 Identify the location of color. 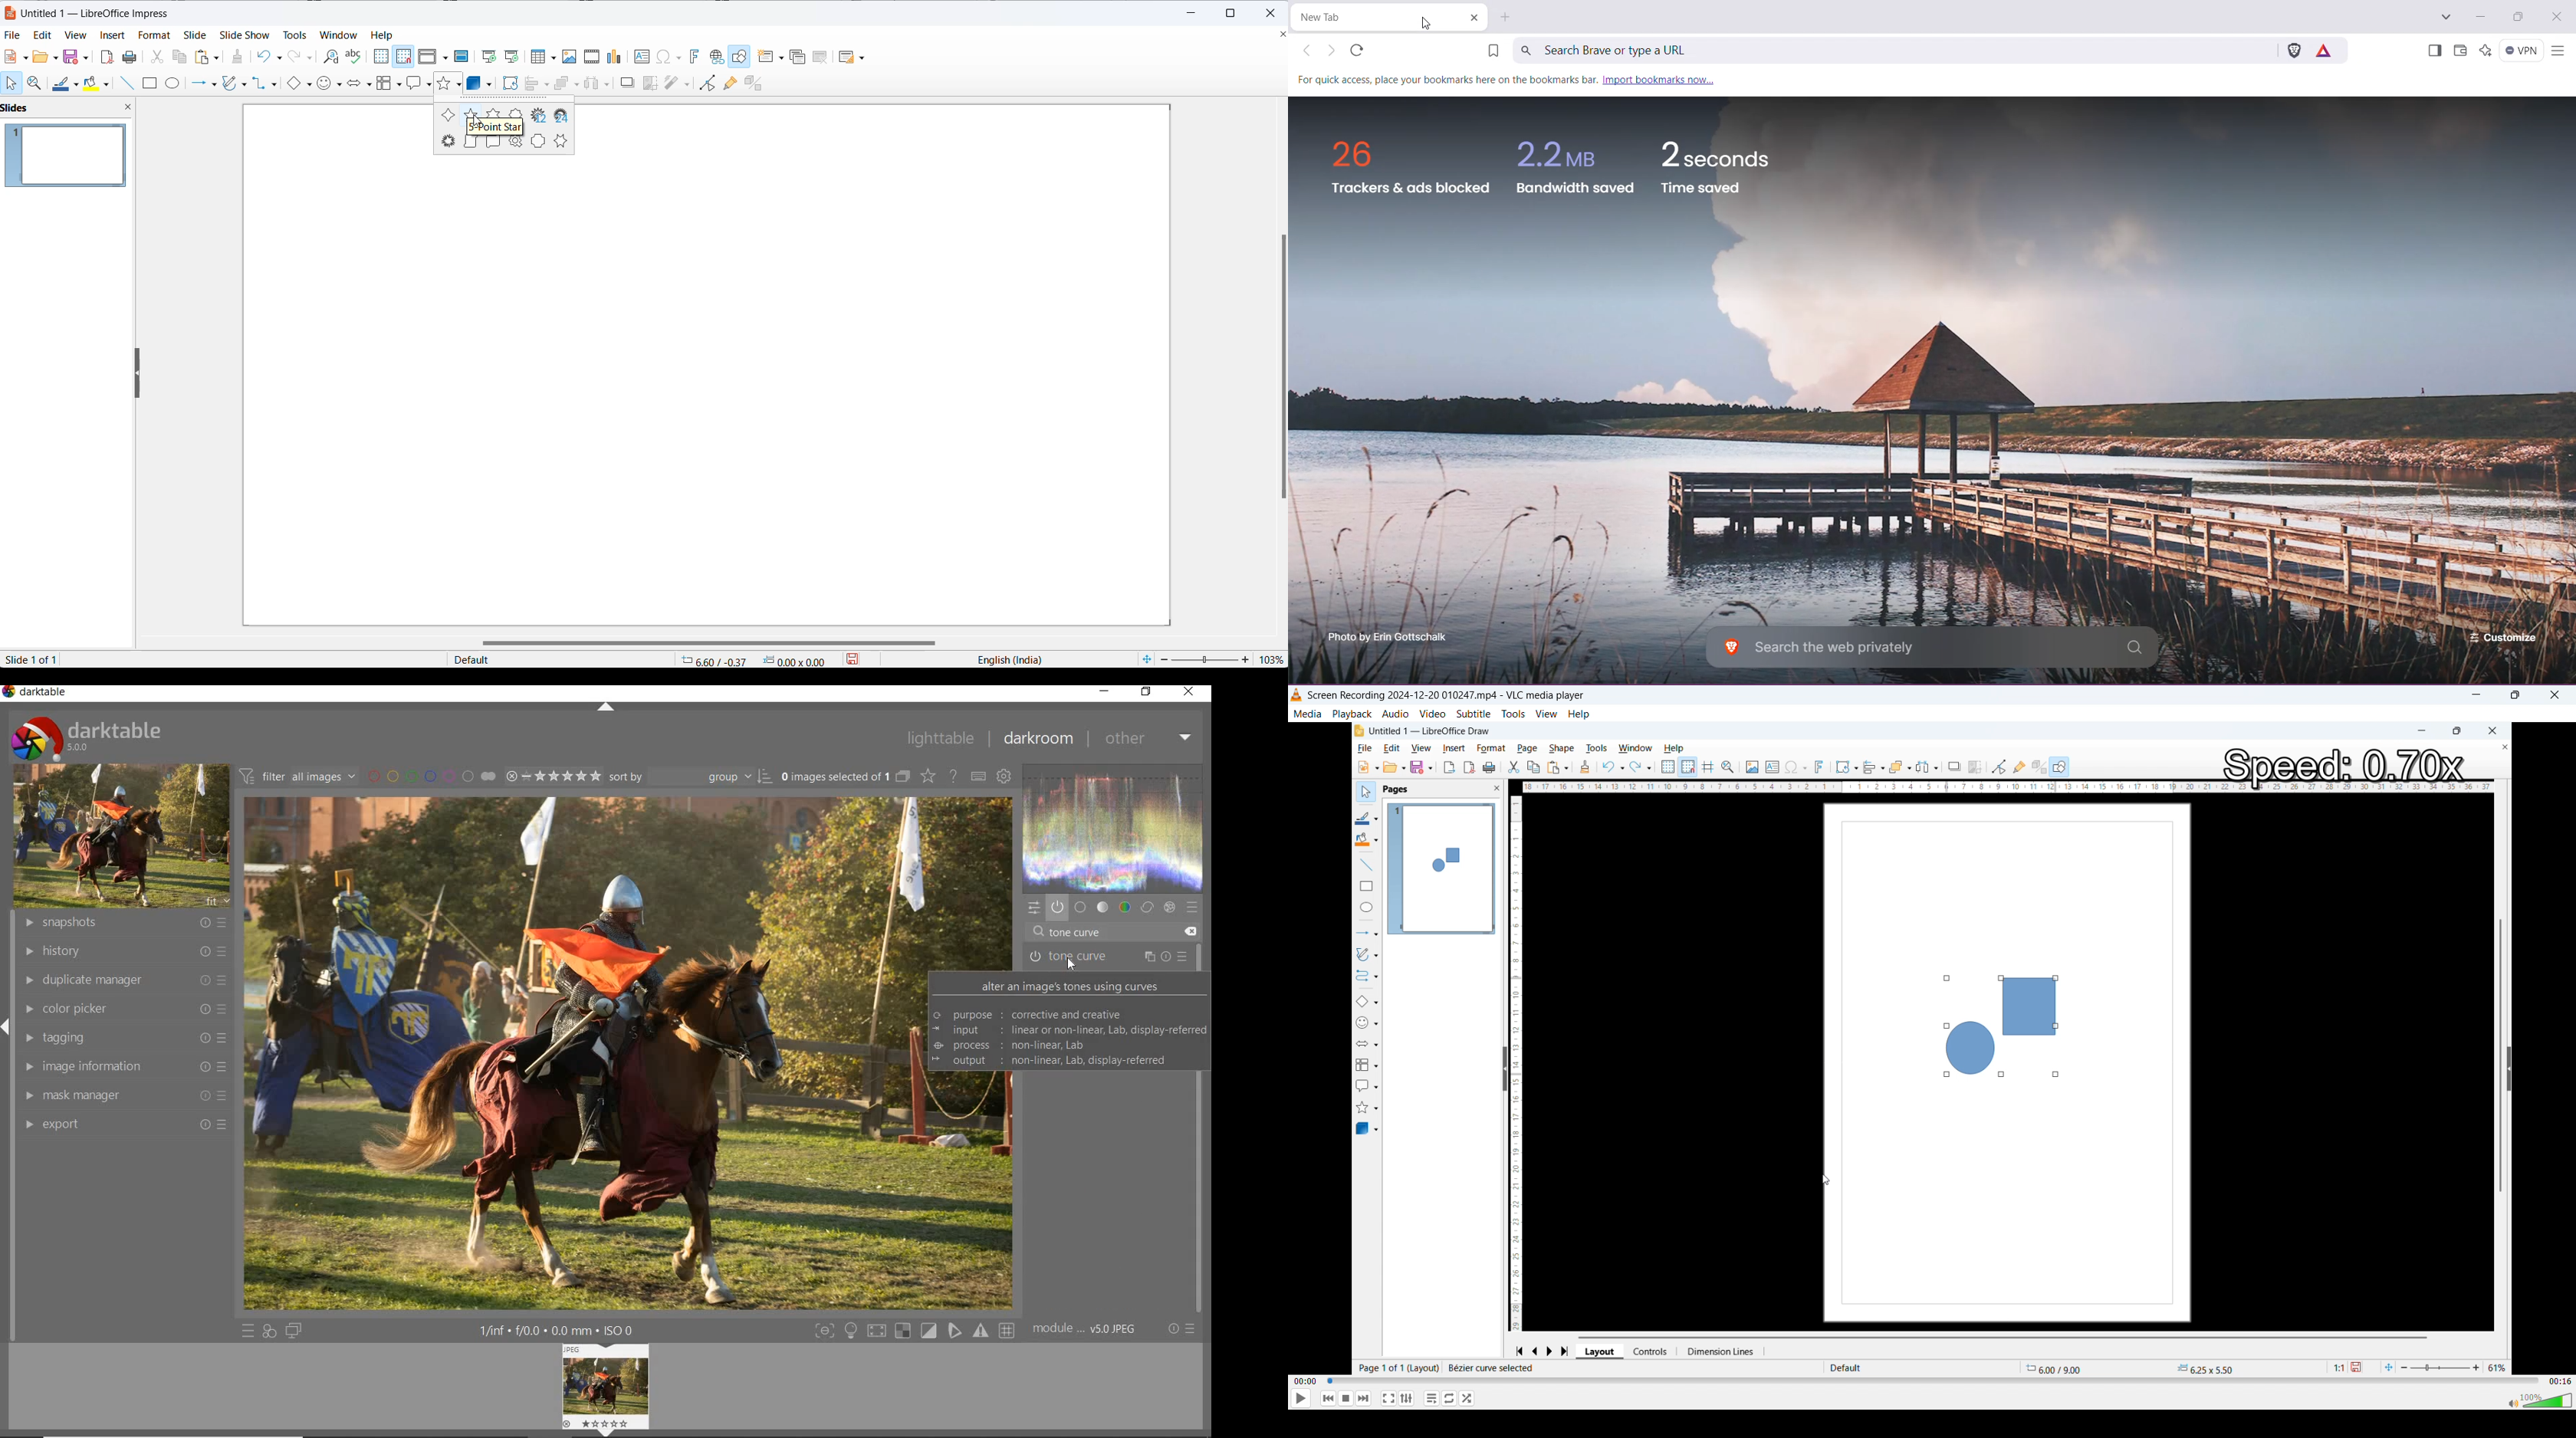
(1126, 907).